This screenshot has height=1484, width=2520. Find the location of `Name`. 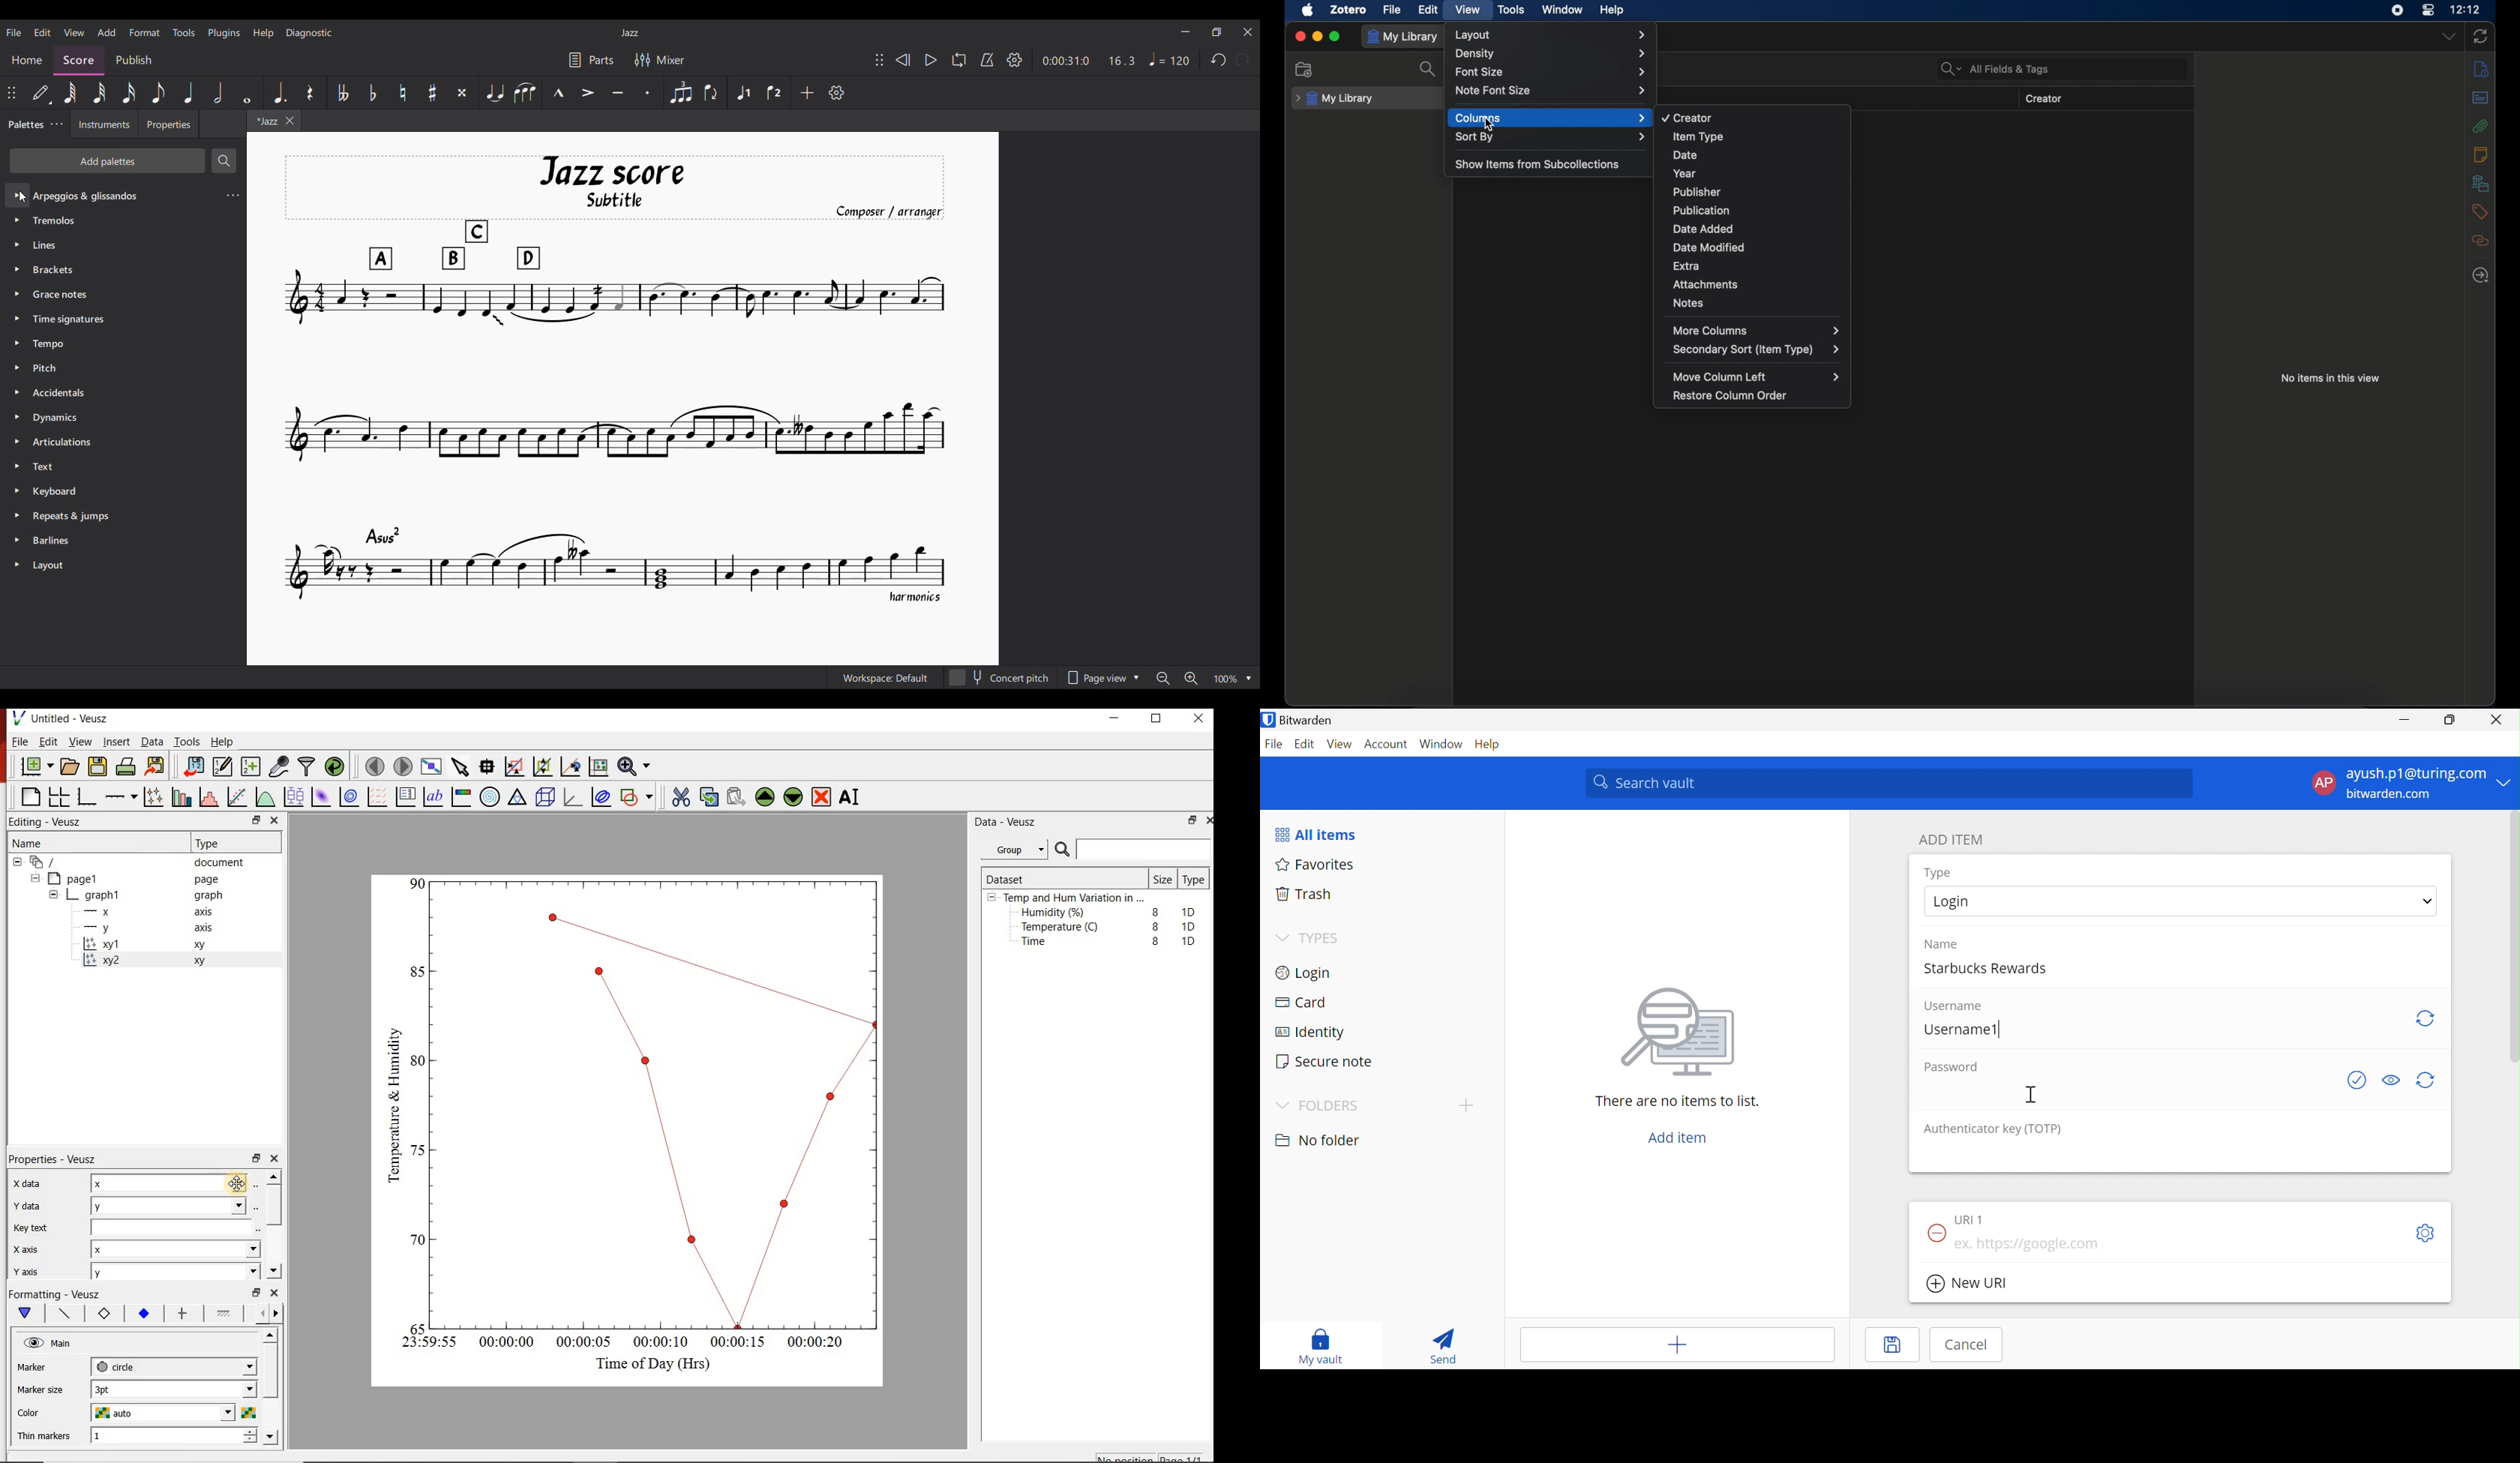

Name is located at coordinates (1941, 943).